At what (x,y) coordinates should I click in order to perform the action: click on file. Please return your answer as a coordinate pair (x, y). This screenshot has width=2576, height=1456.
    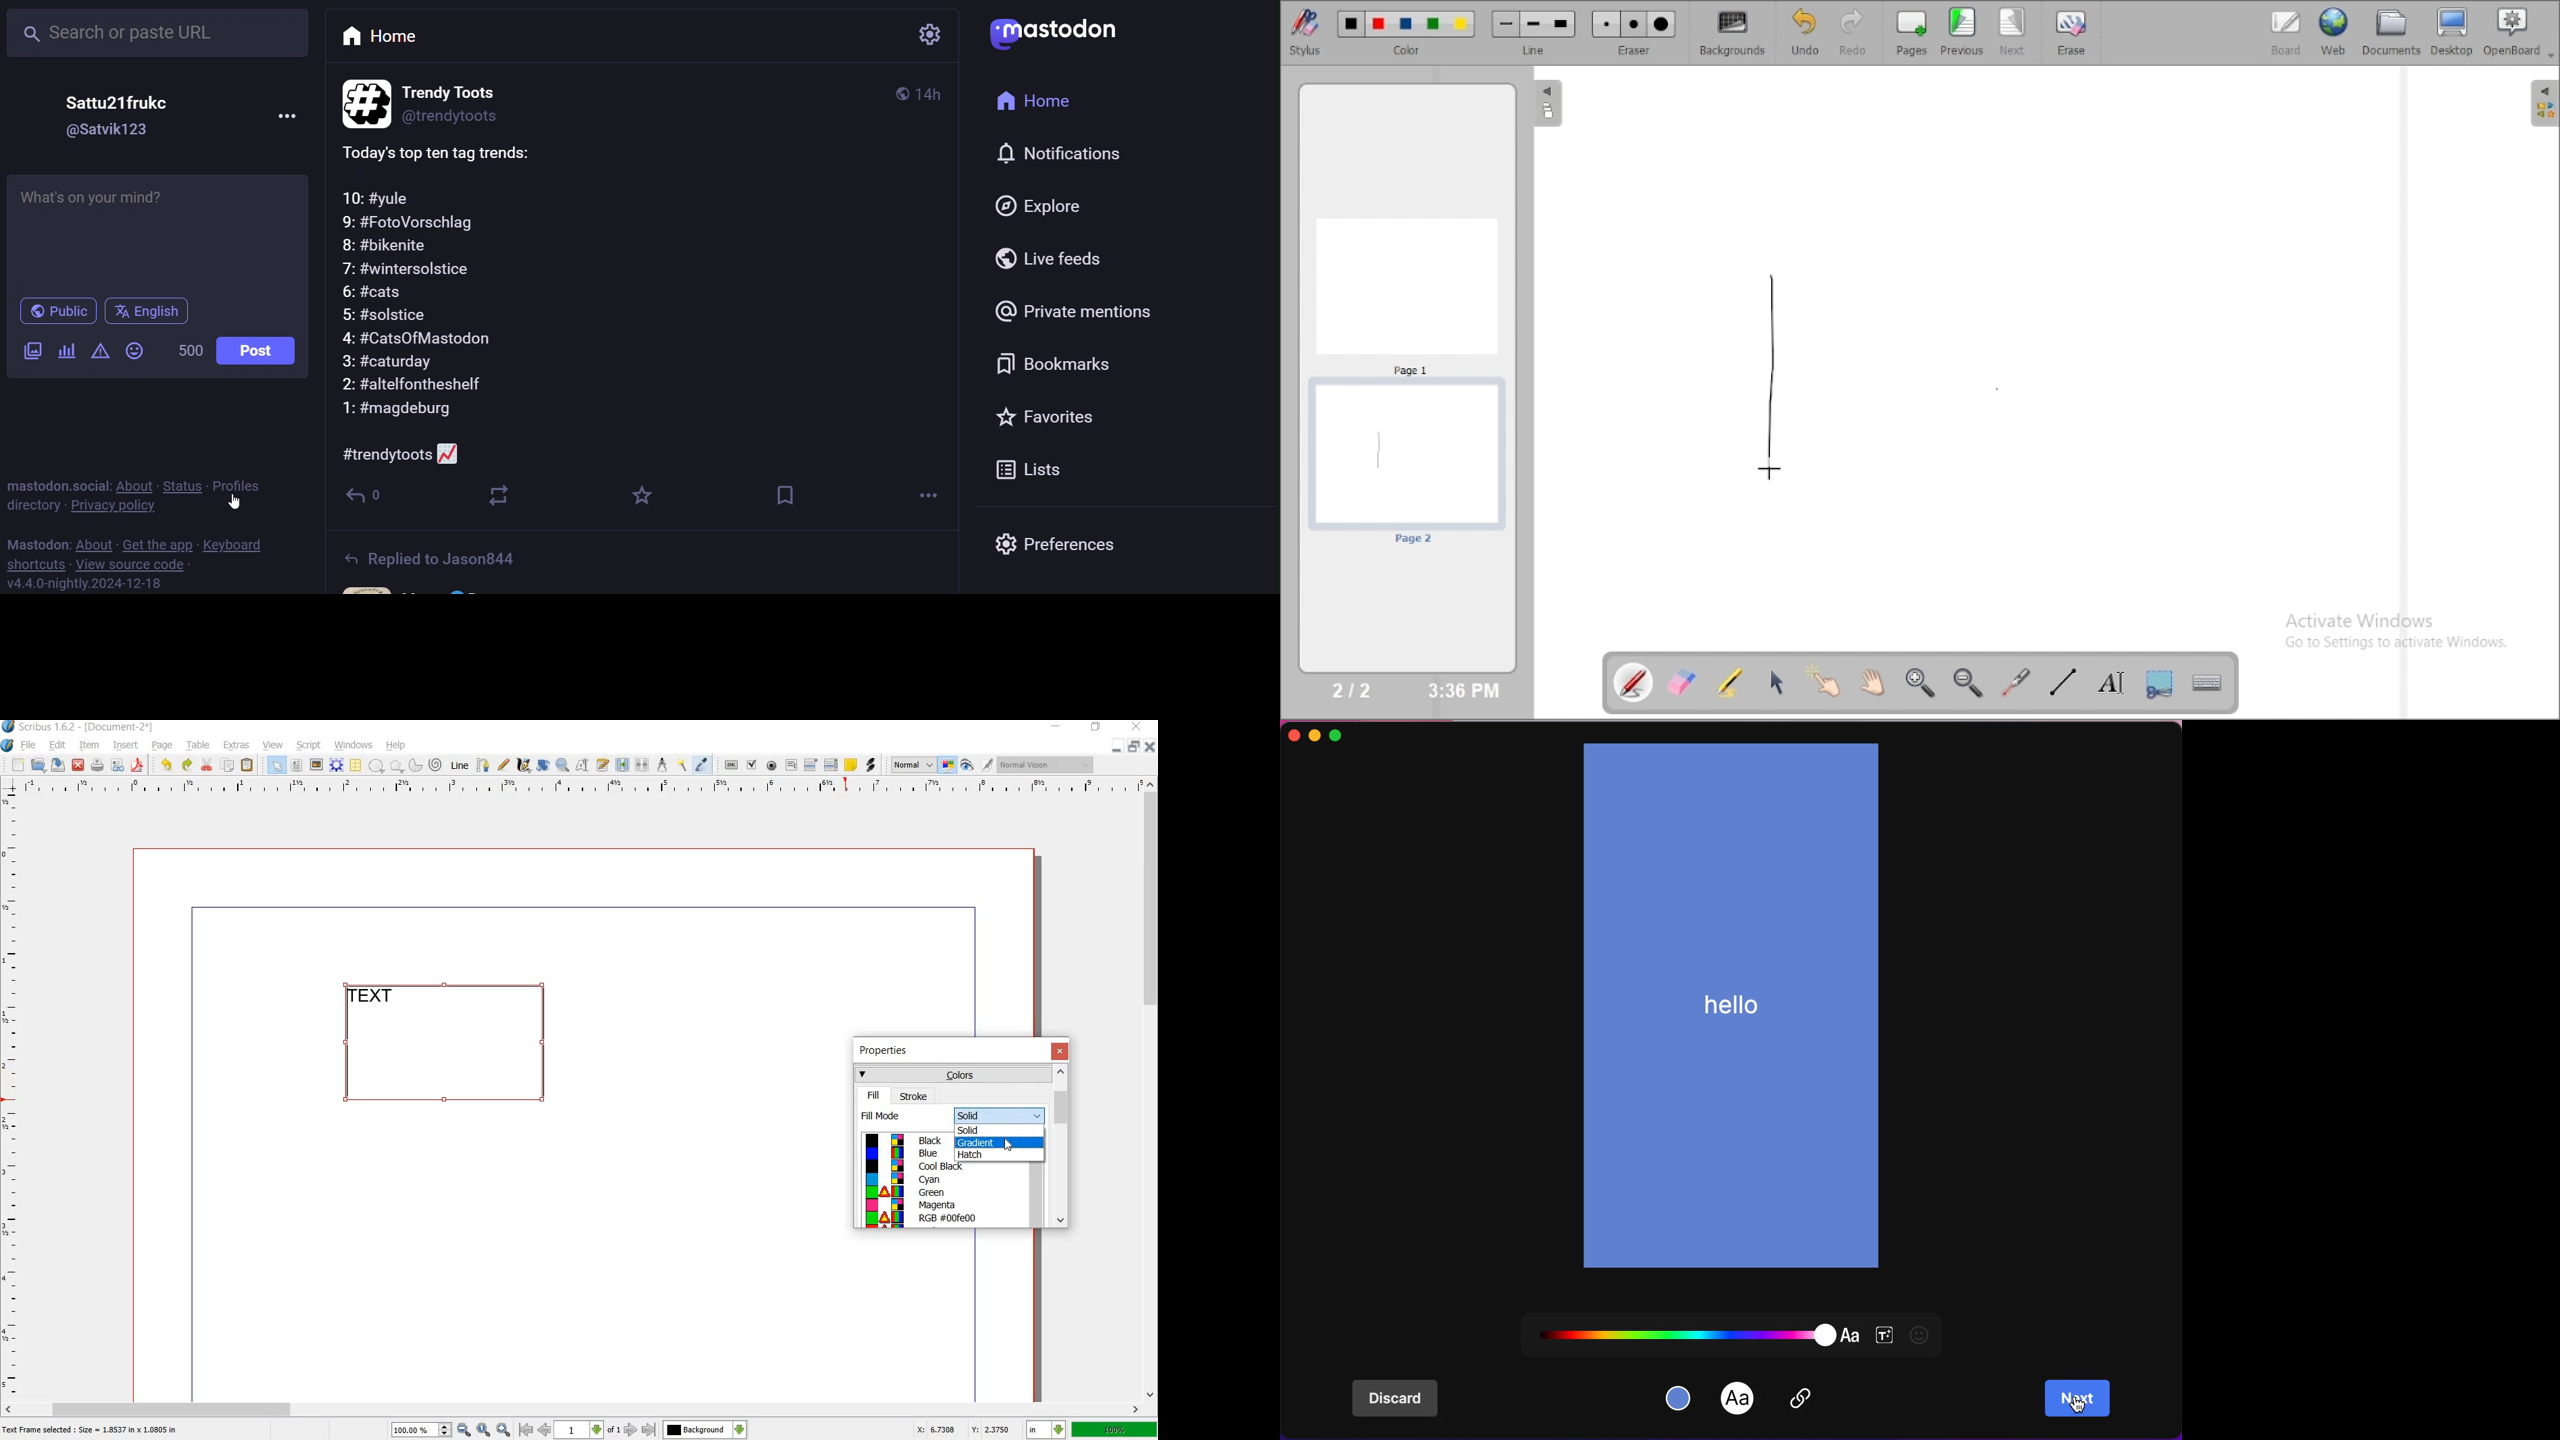
    Looking at the image, I should click on (30, 746).